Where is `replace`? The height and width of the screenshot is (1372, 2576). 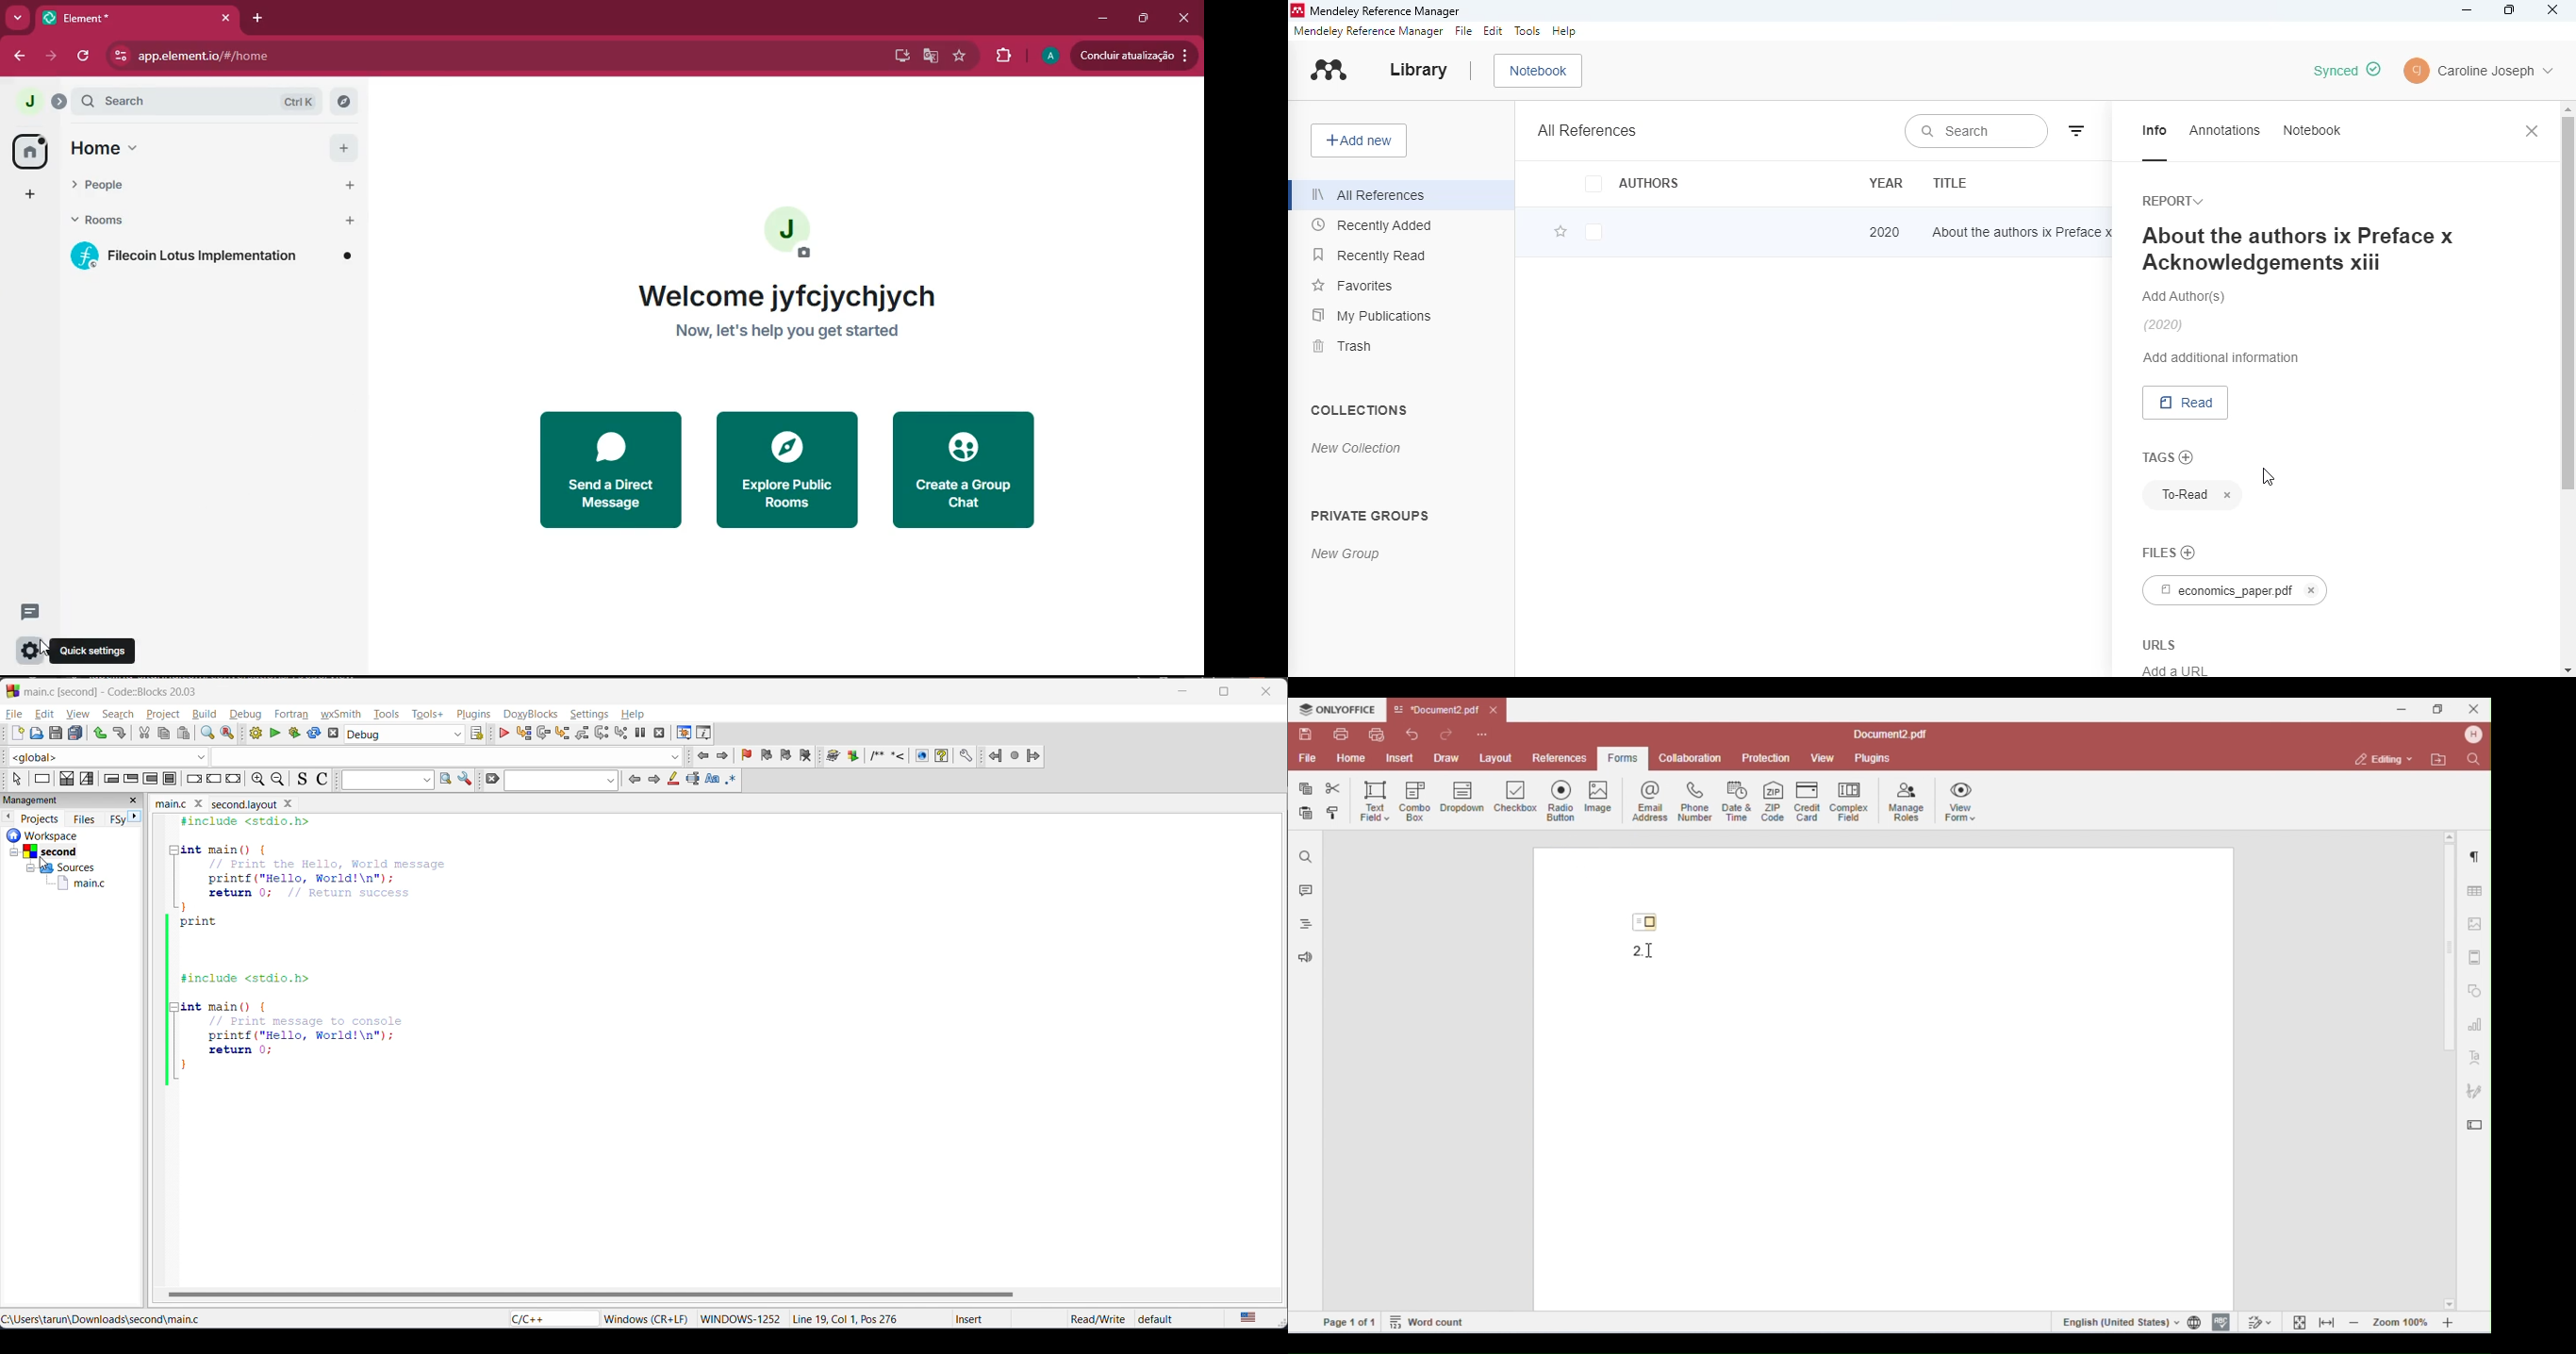 replace is located at coordinates (228, 733).